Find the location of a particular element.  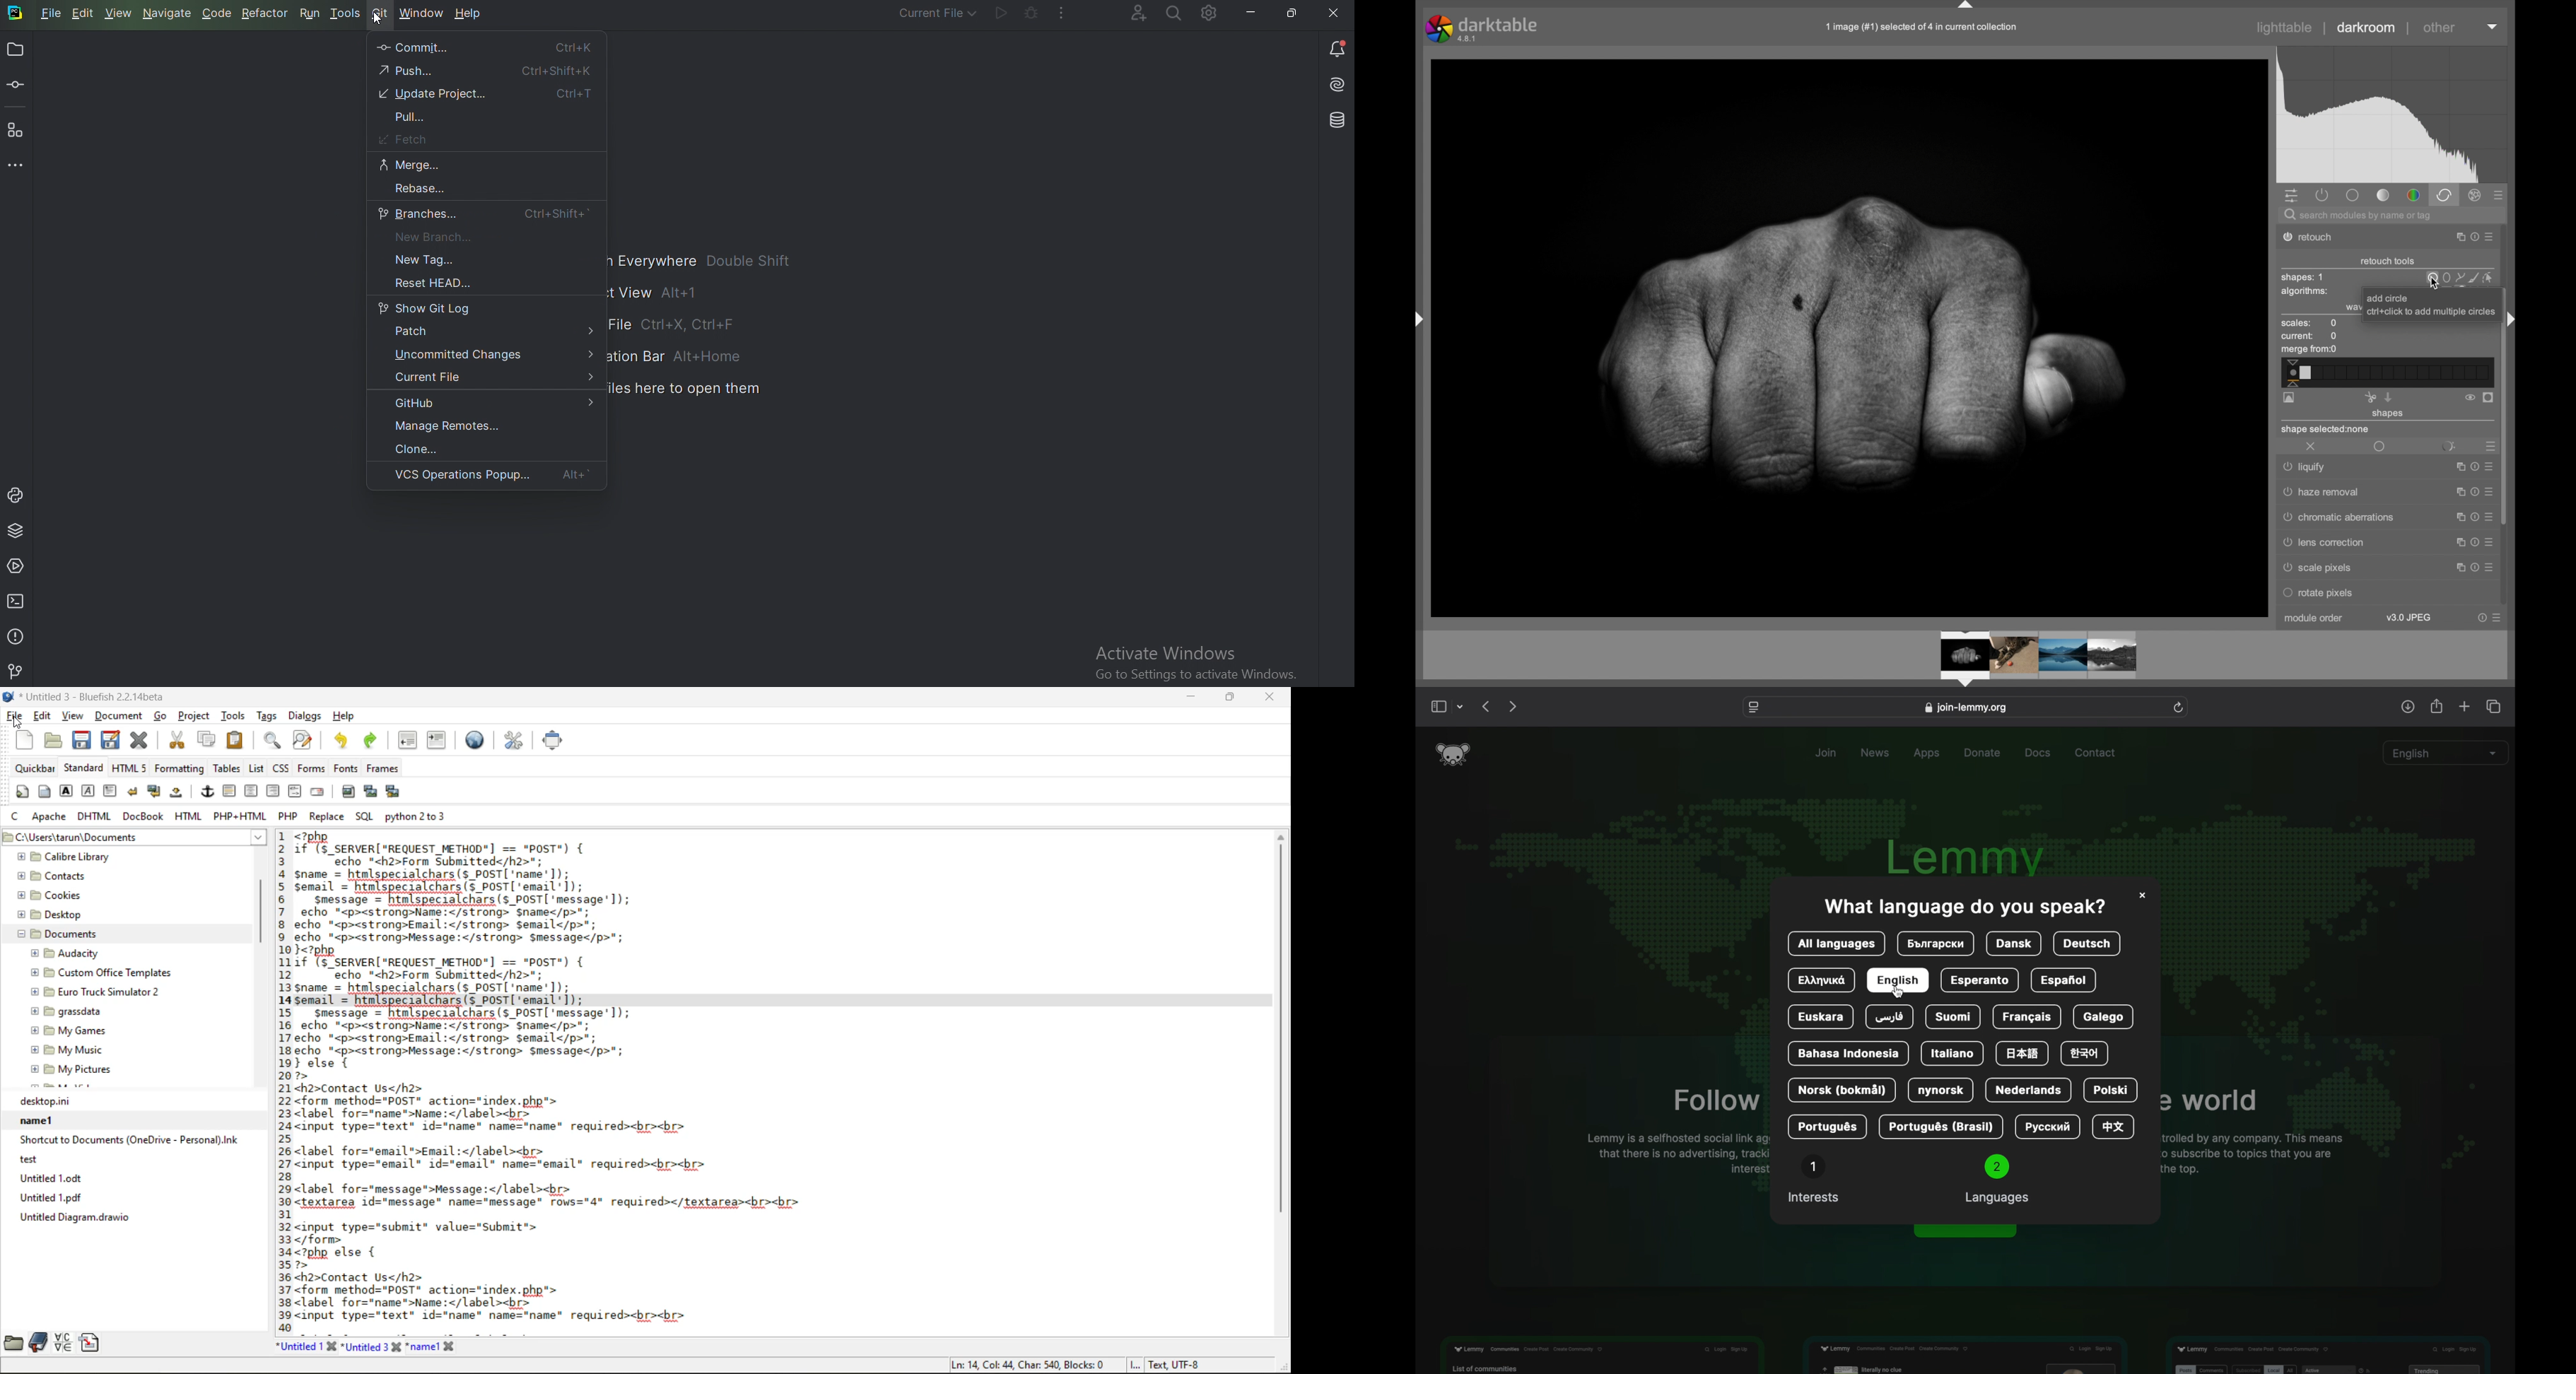

other is located at coordinates (2439, 27).